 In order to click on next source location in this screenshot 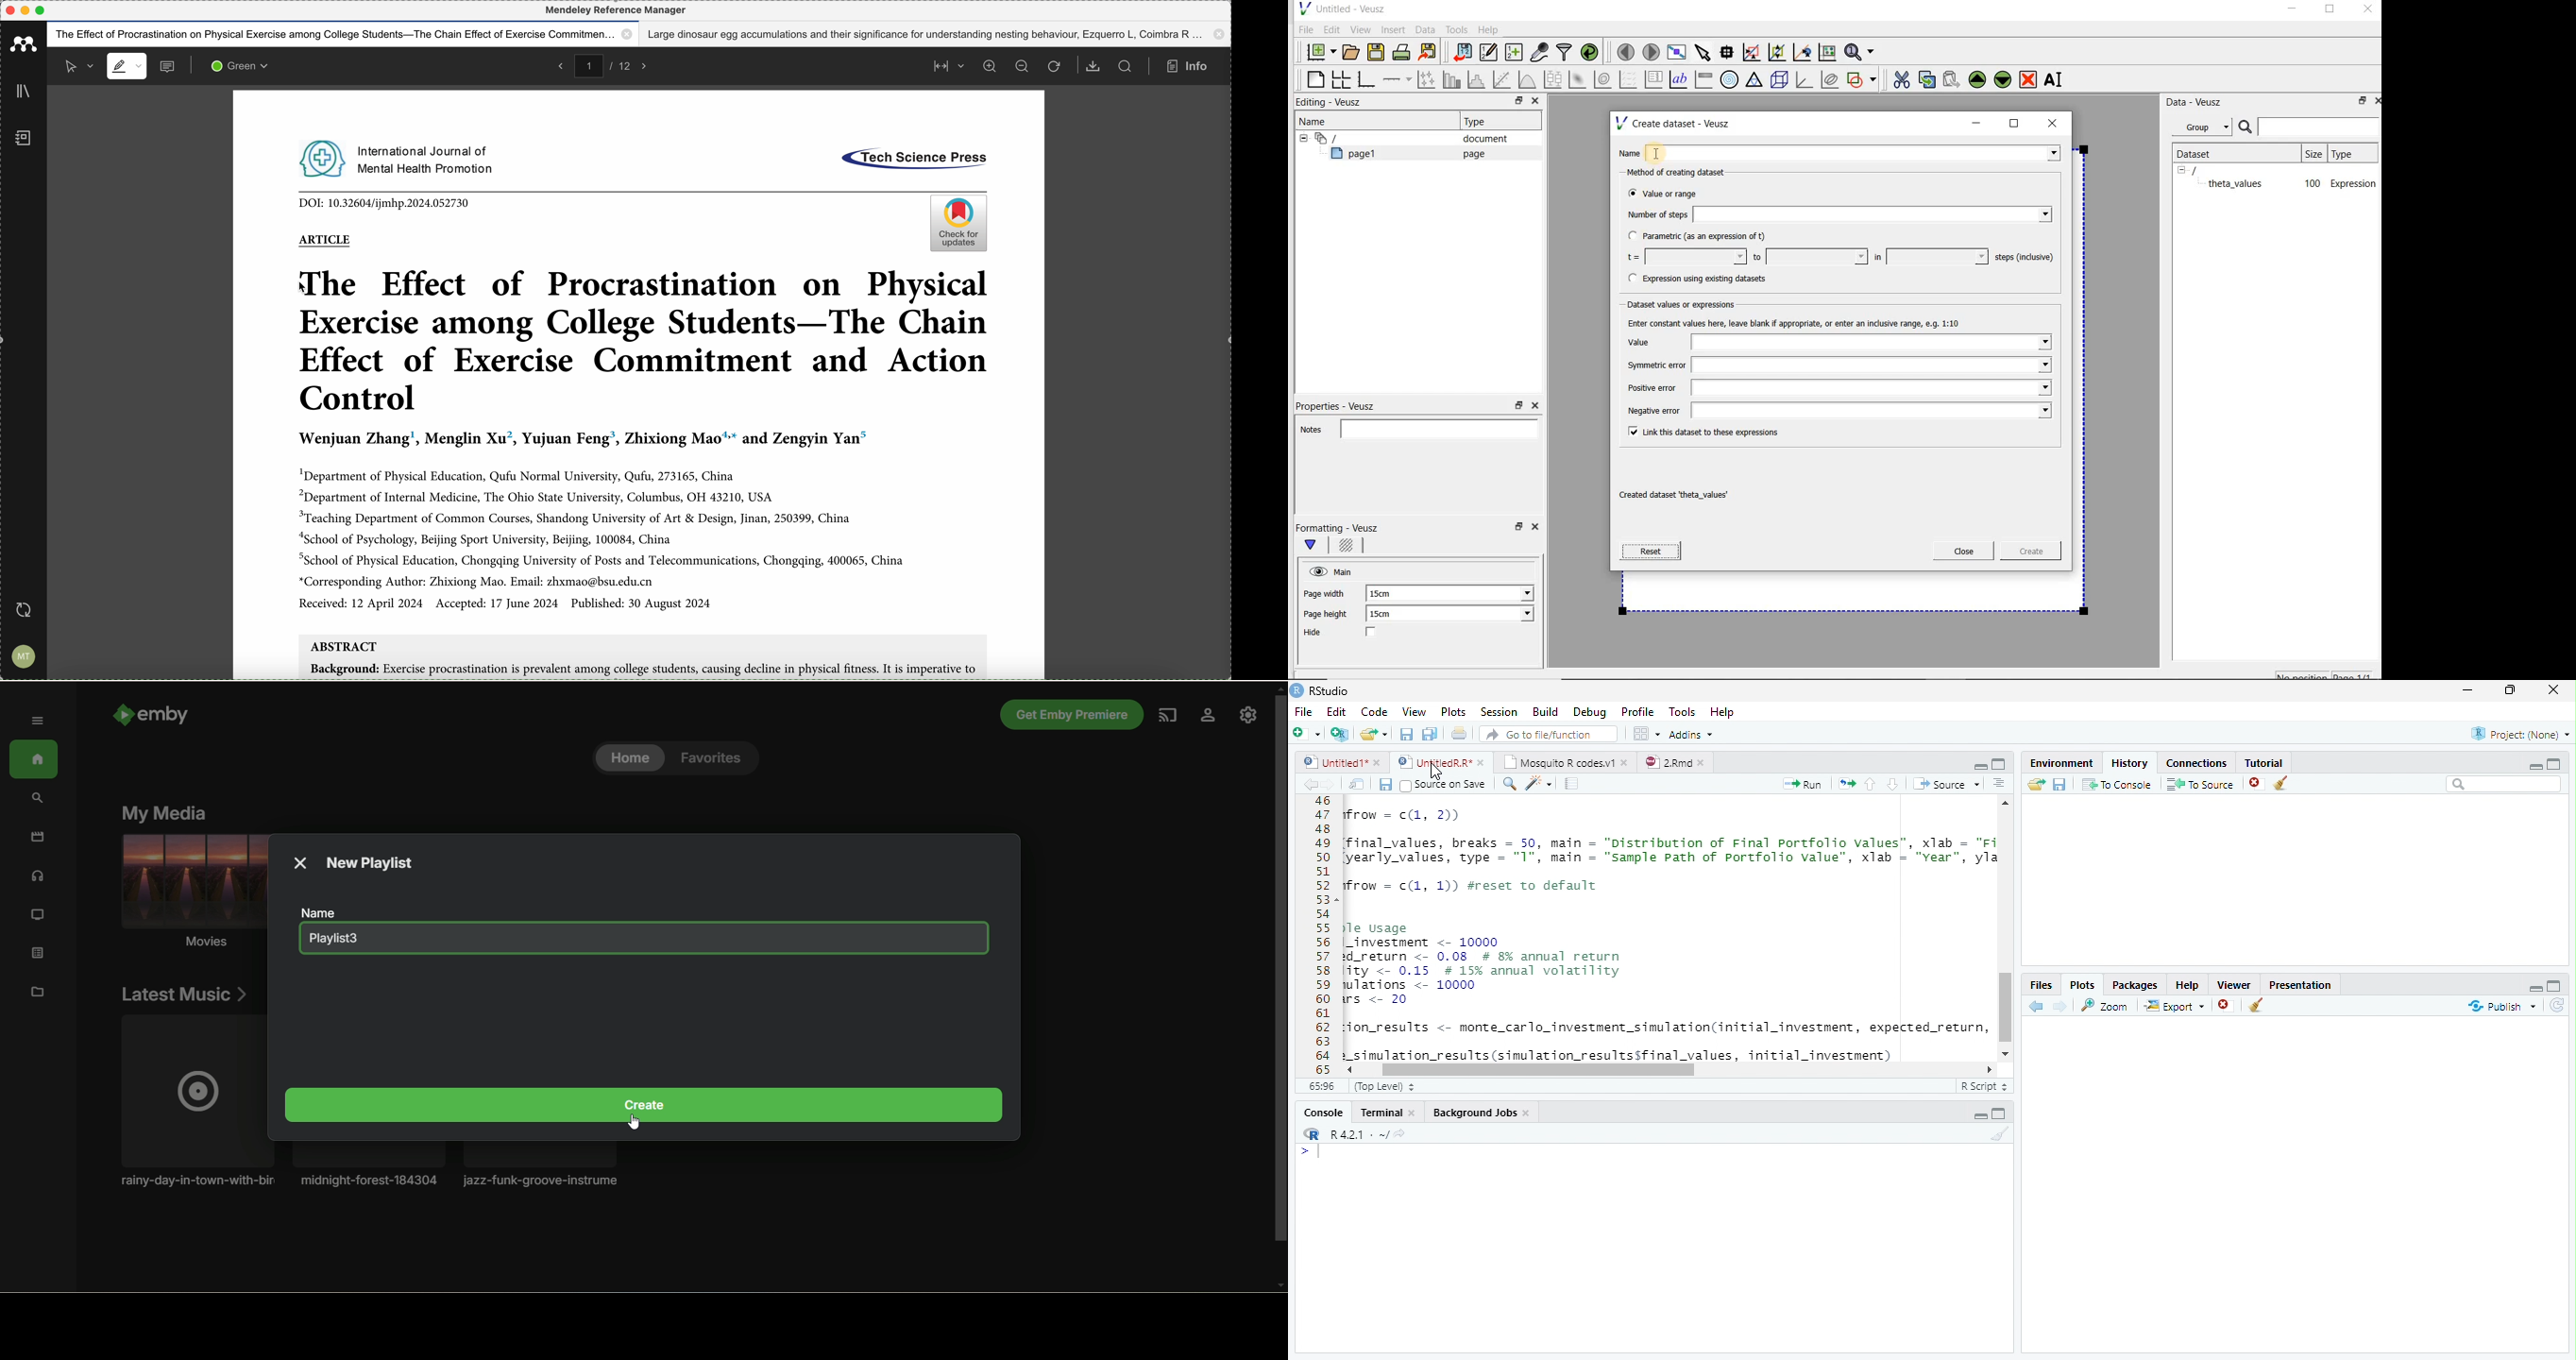, I will do `click(1330, 784)`.